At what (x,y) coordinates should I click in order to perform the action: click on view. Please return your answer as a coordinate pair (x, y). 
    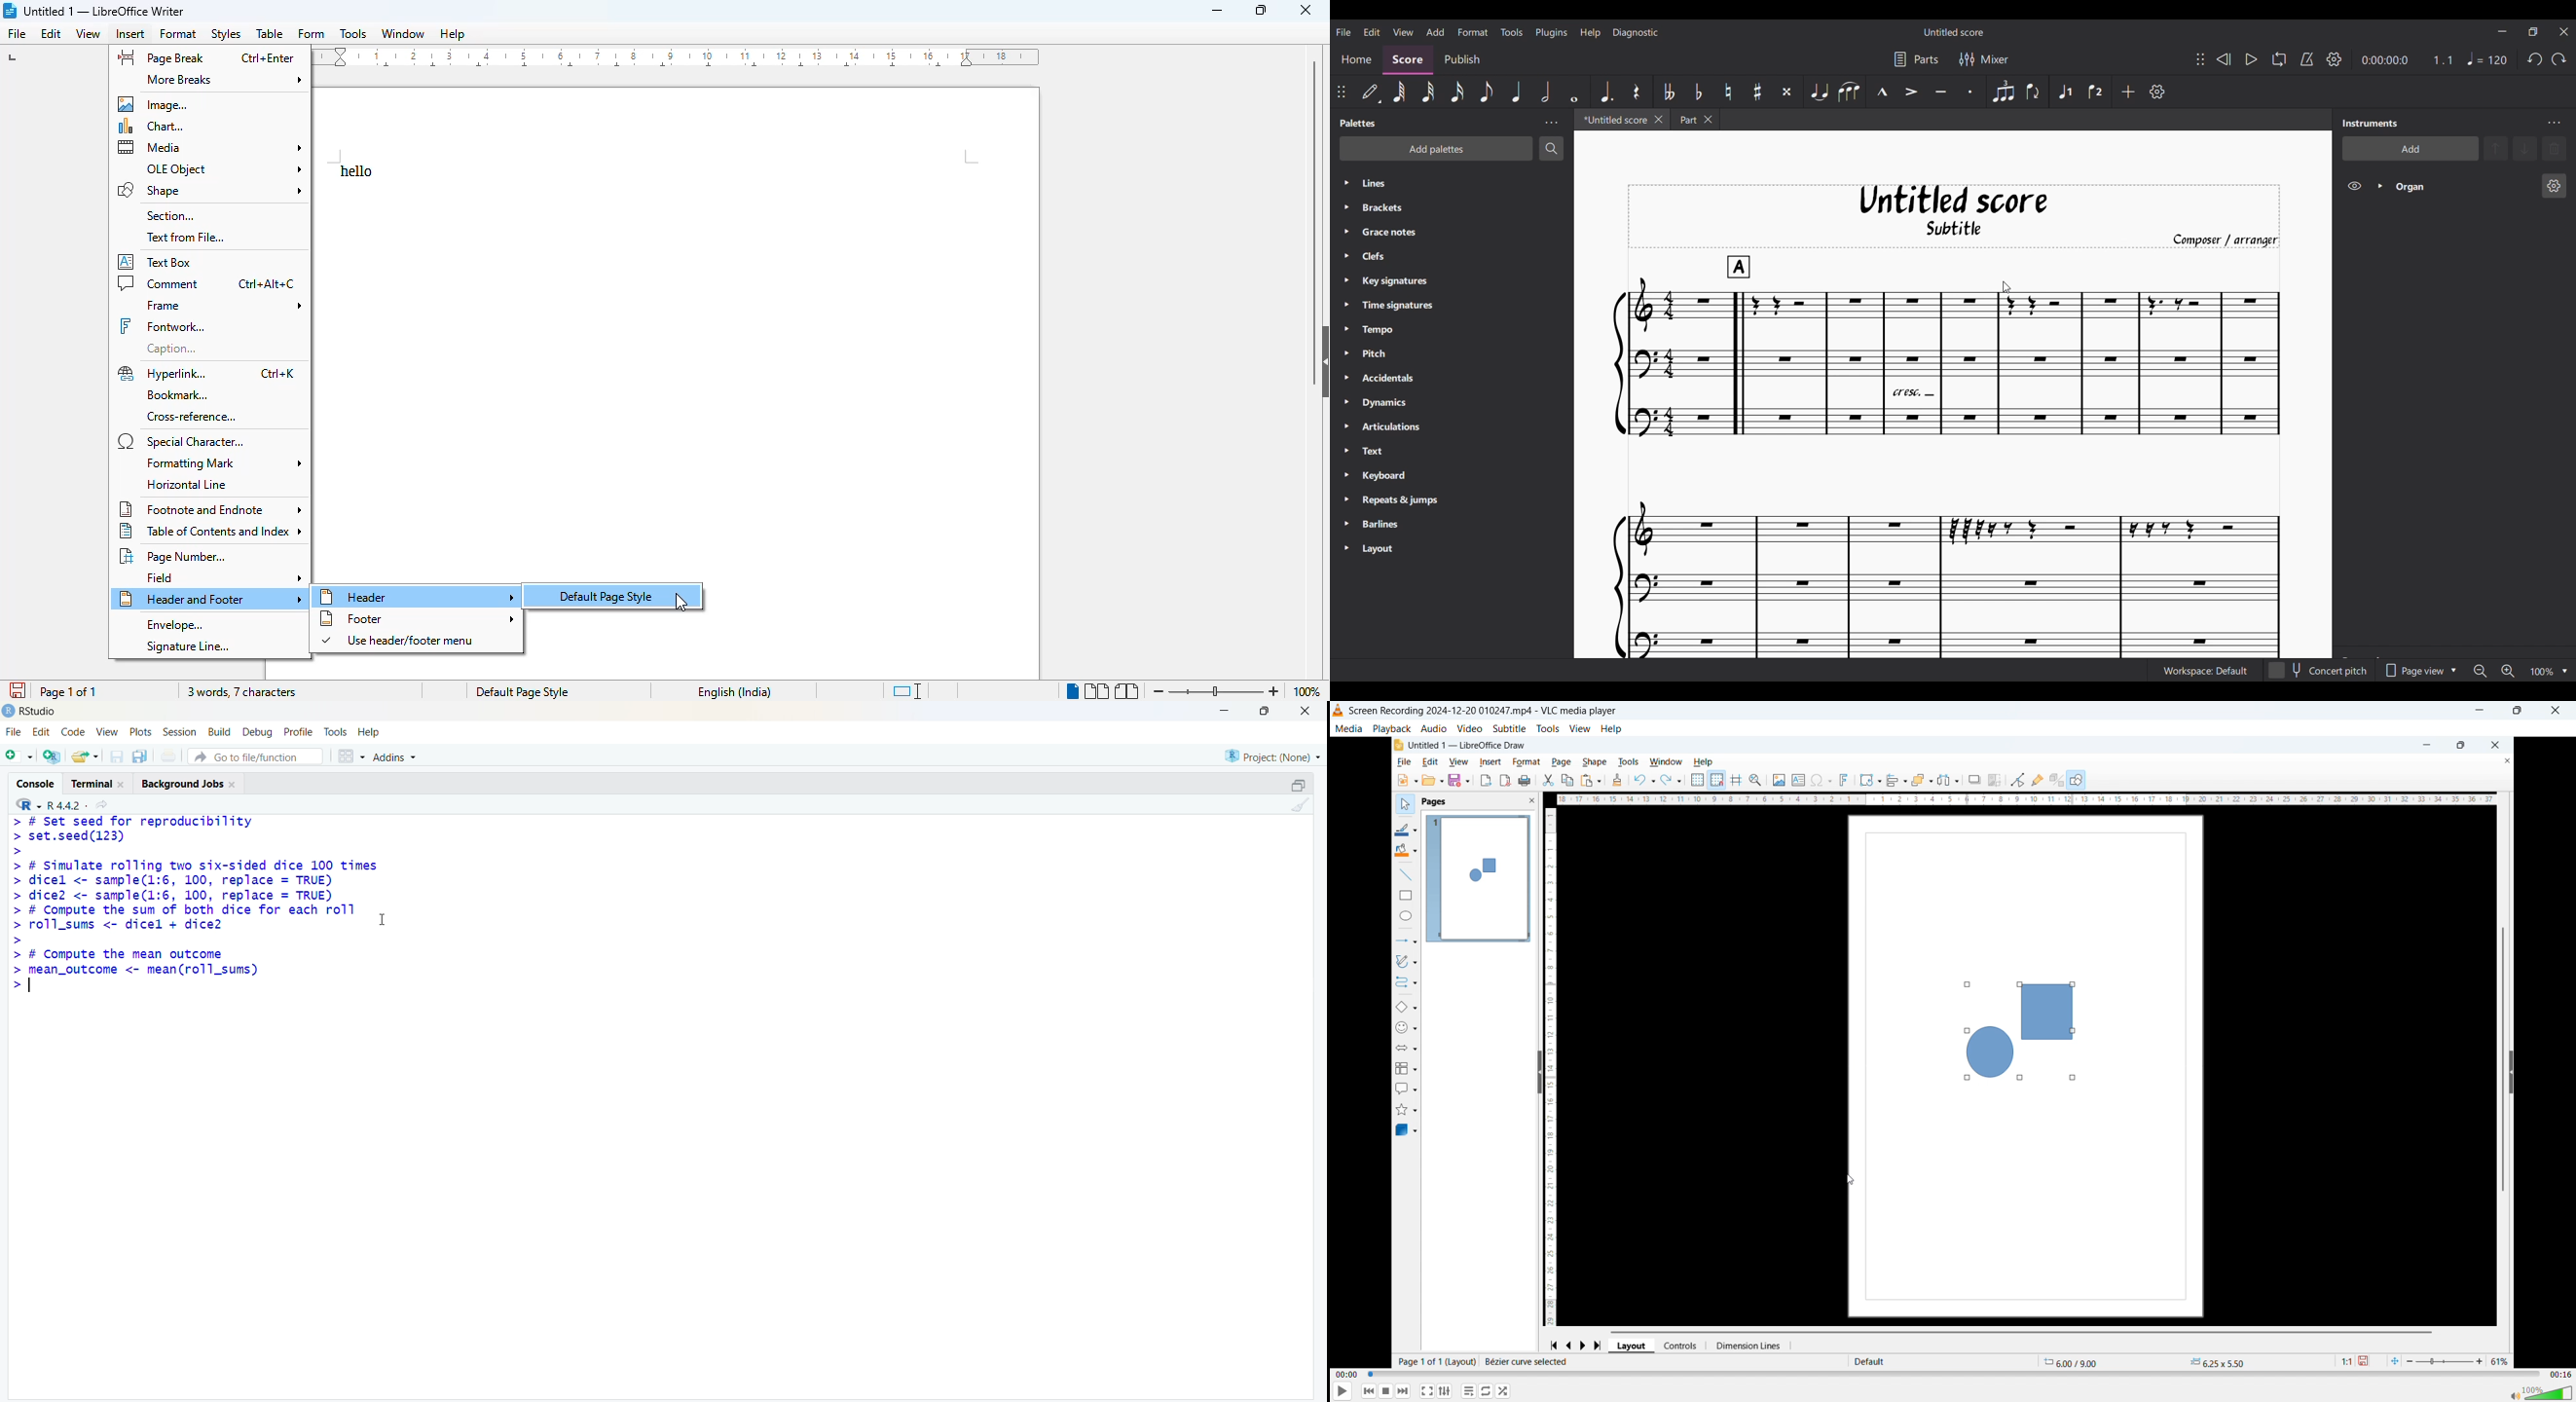
    Looking at the image, I should click on (88, 34).